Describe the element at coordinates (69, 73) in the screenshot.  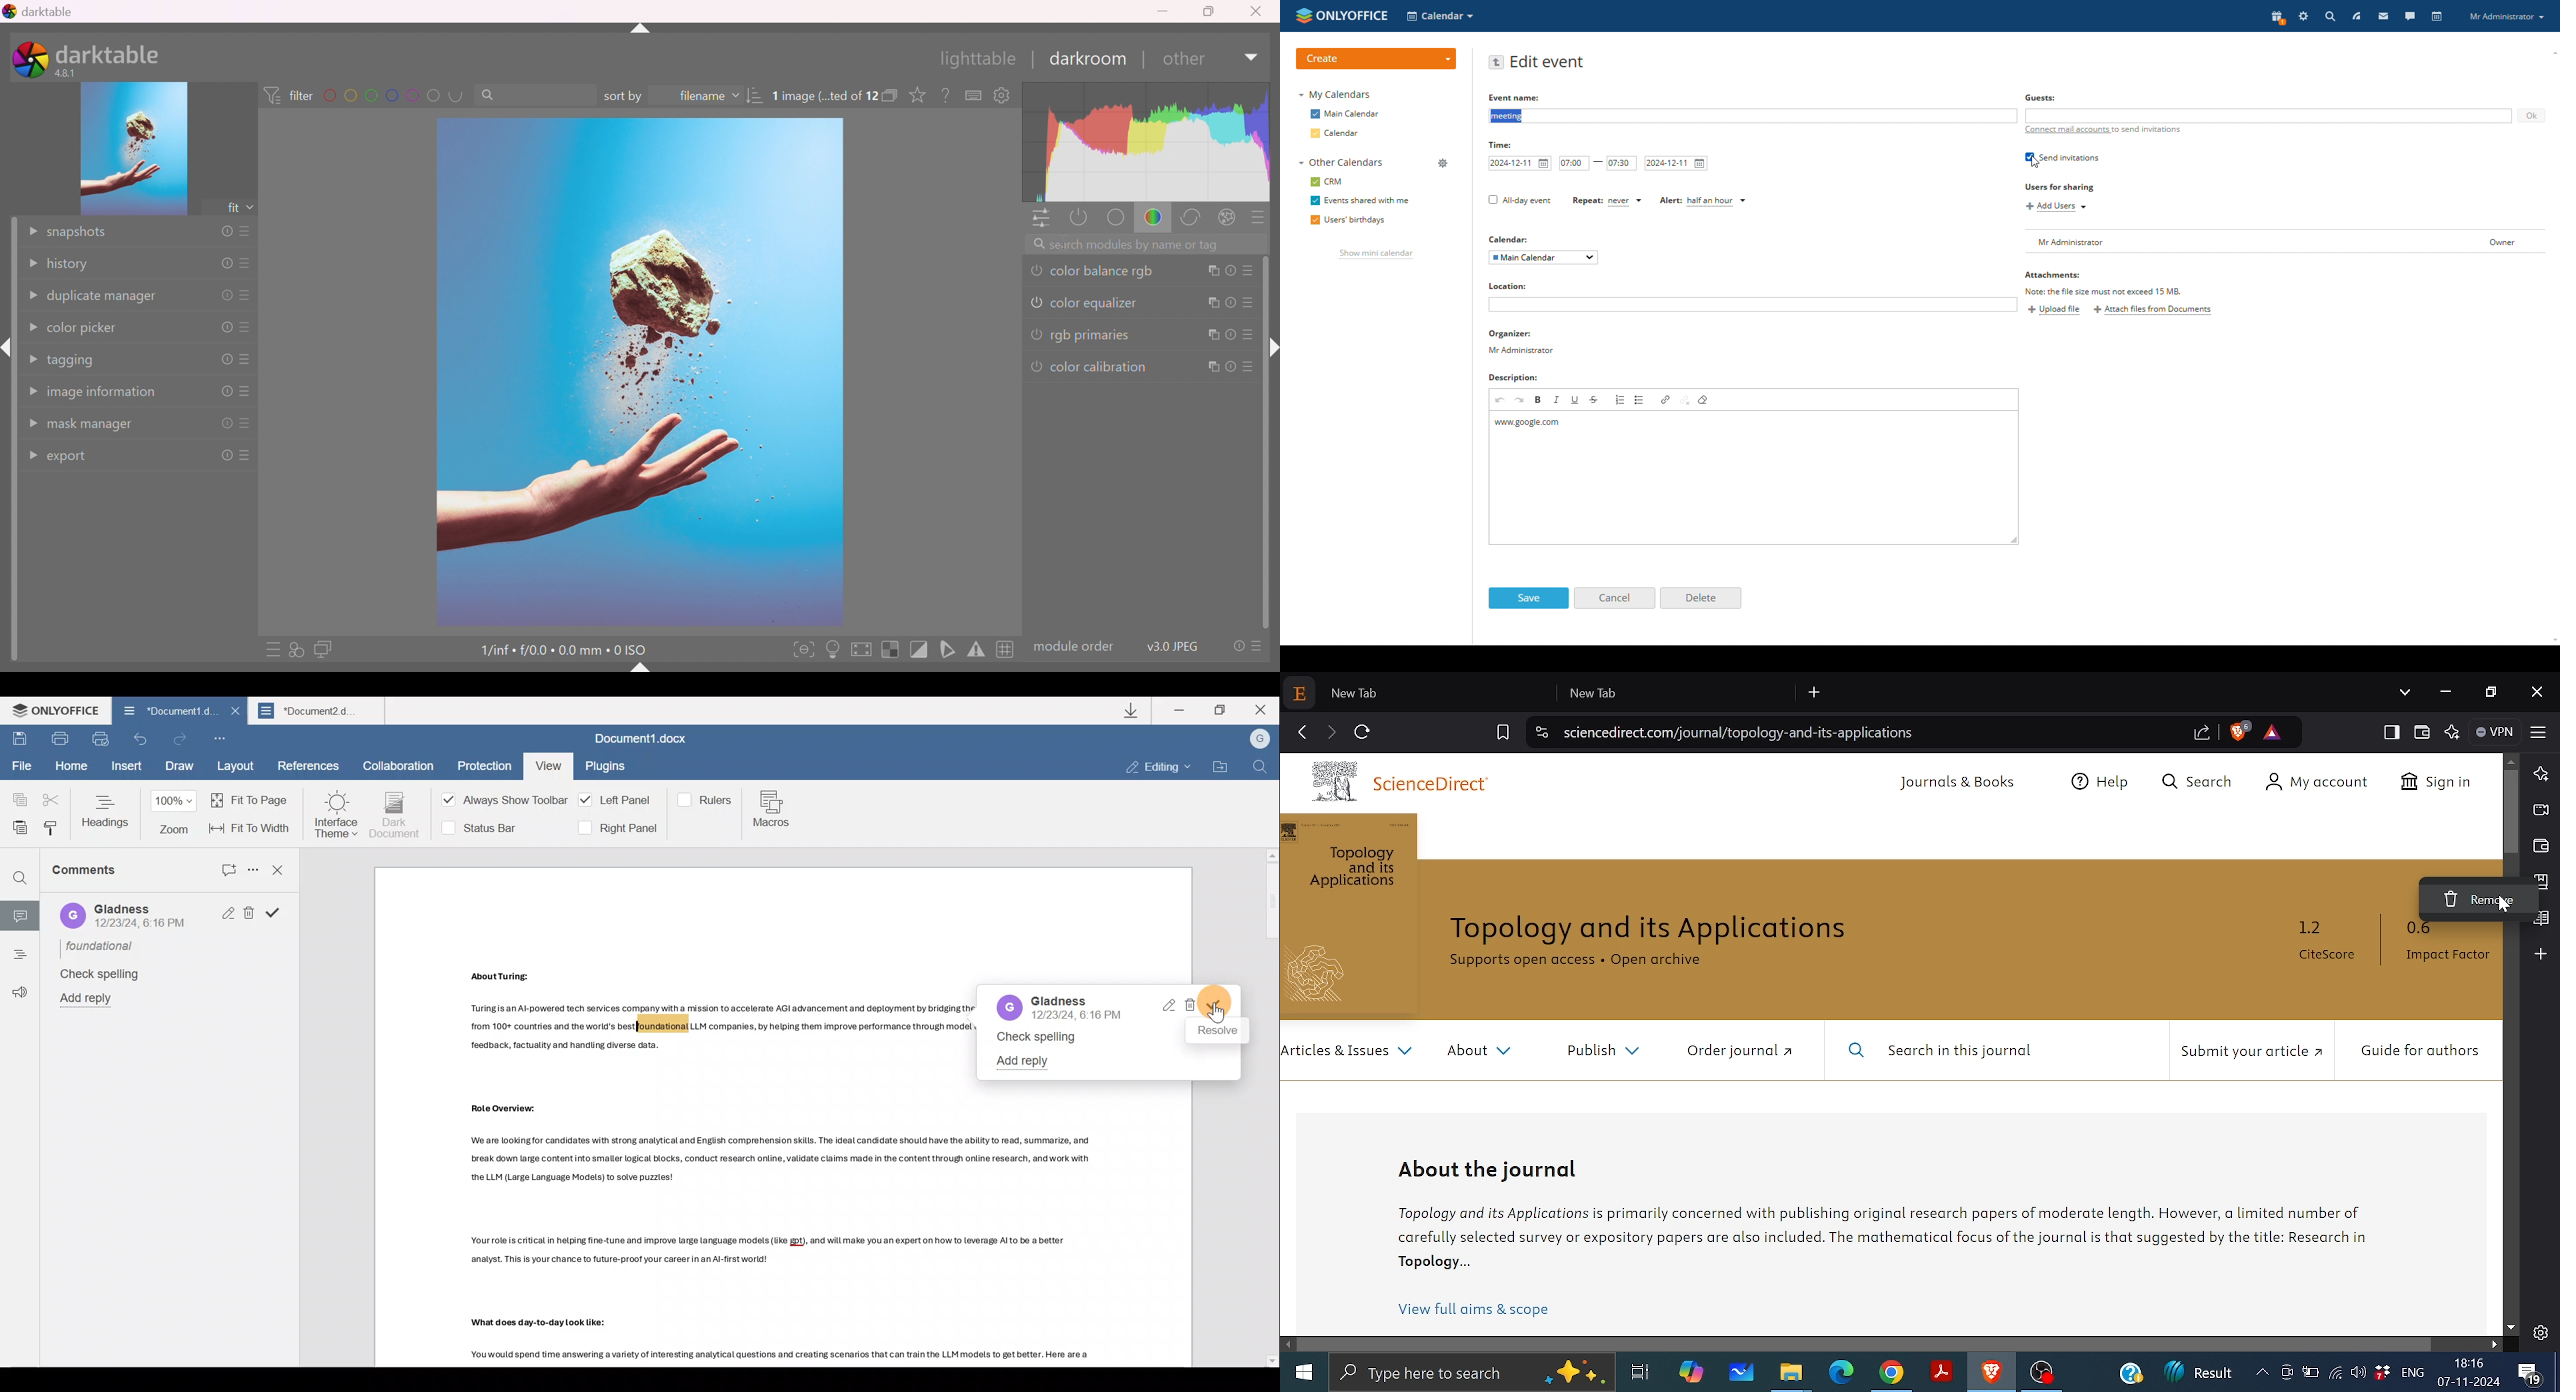
I see `4.8.1` at that location.